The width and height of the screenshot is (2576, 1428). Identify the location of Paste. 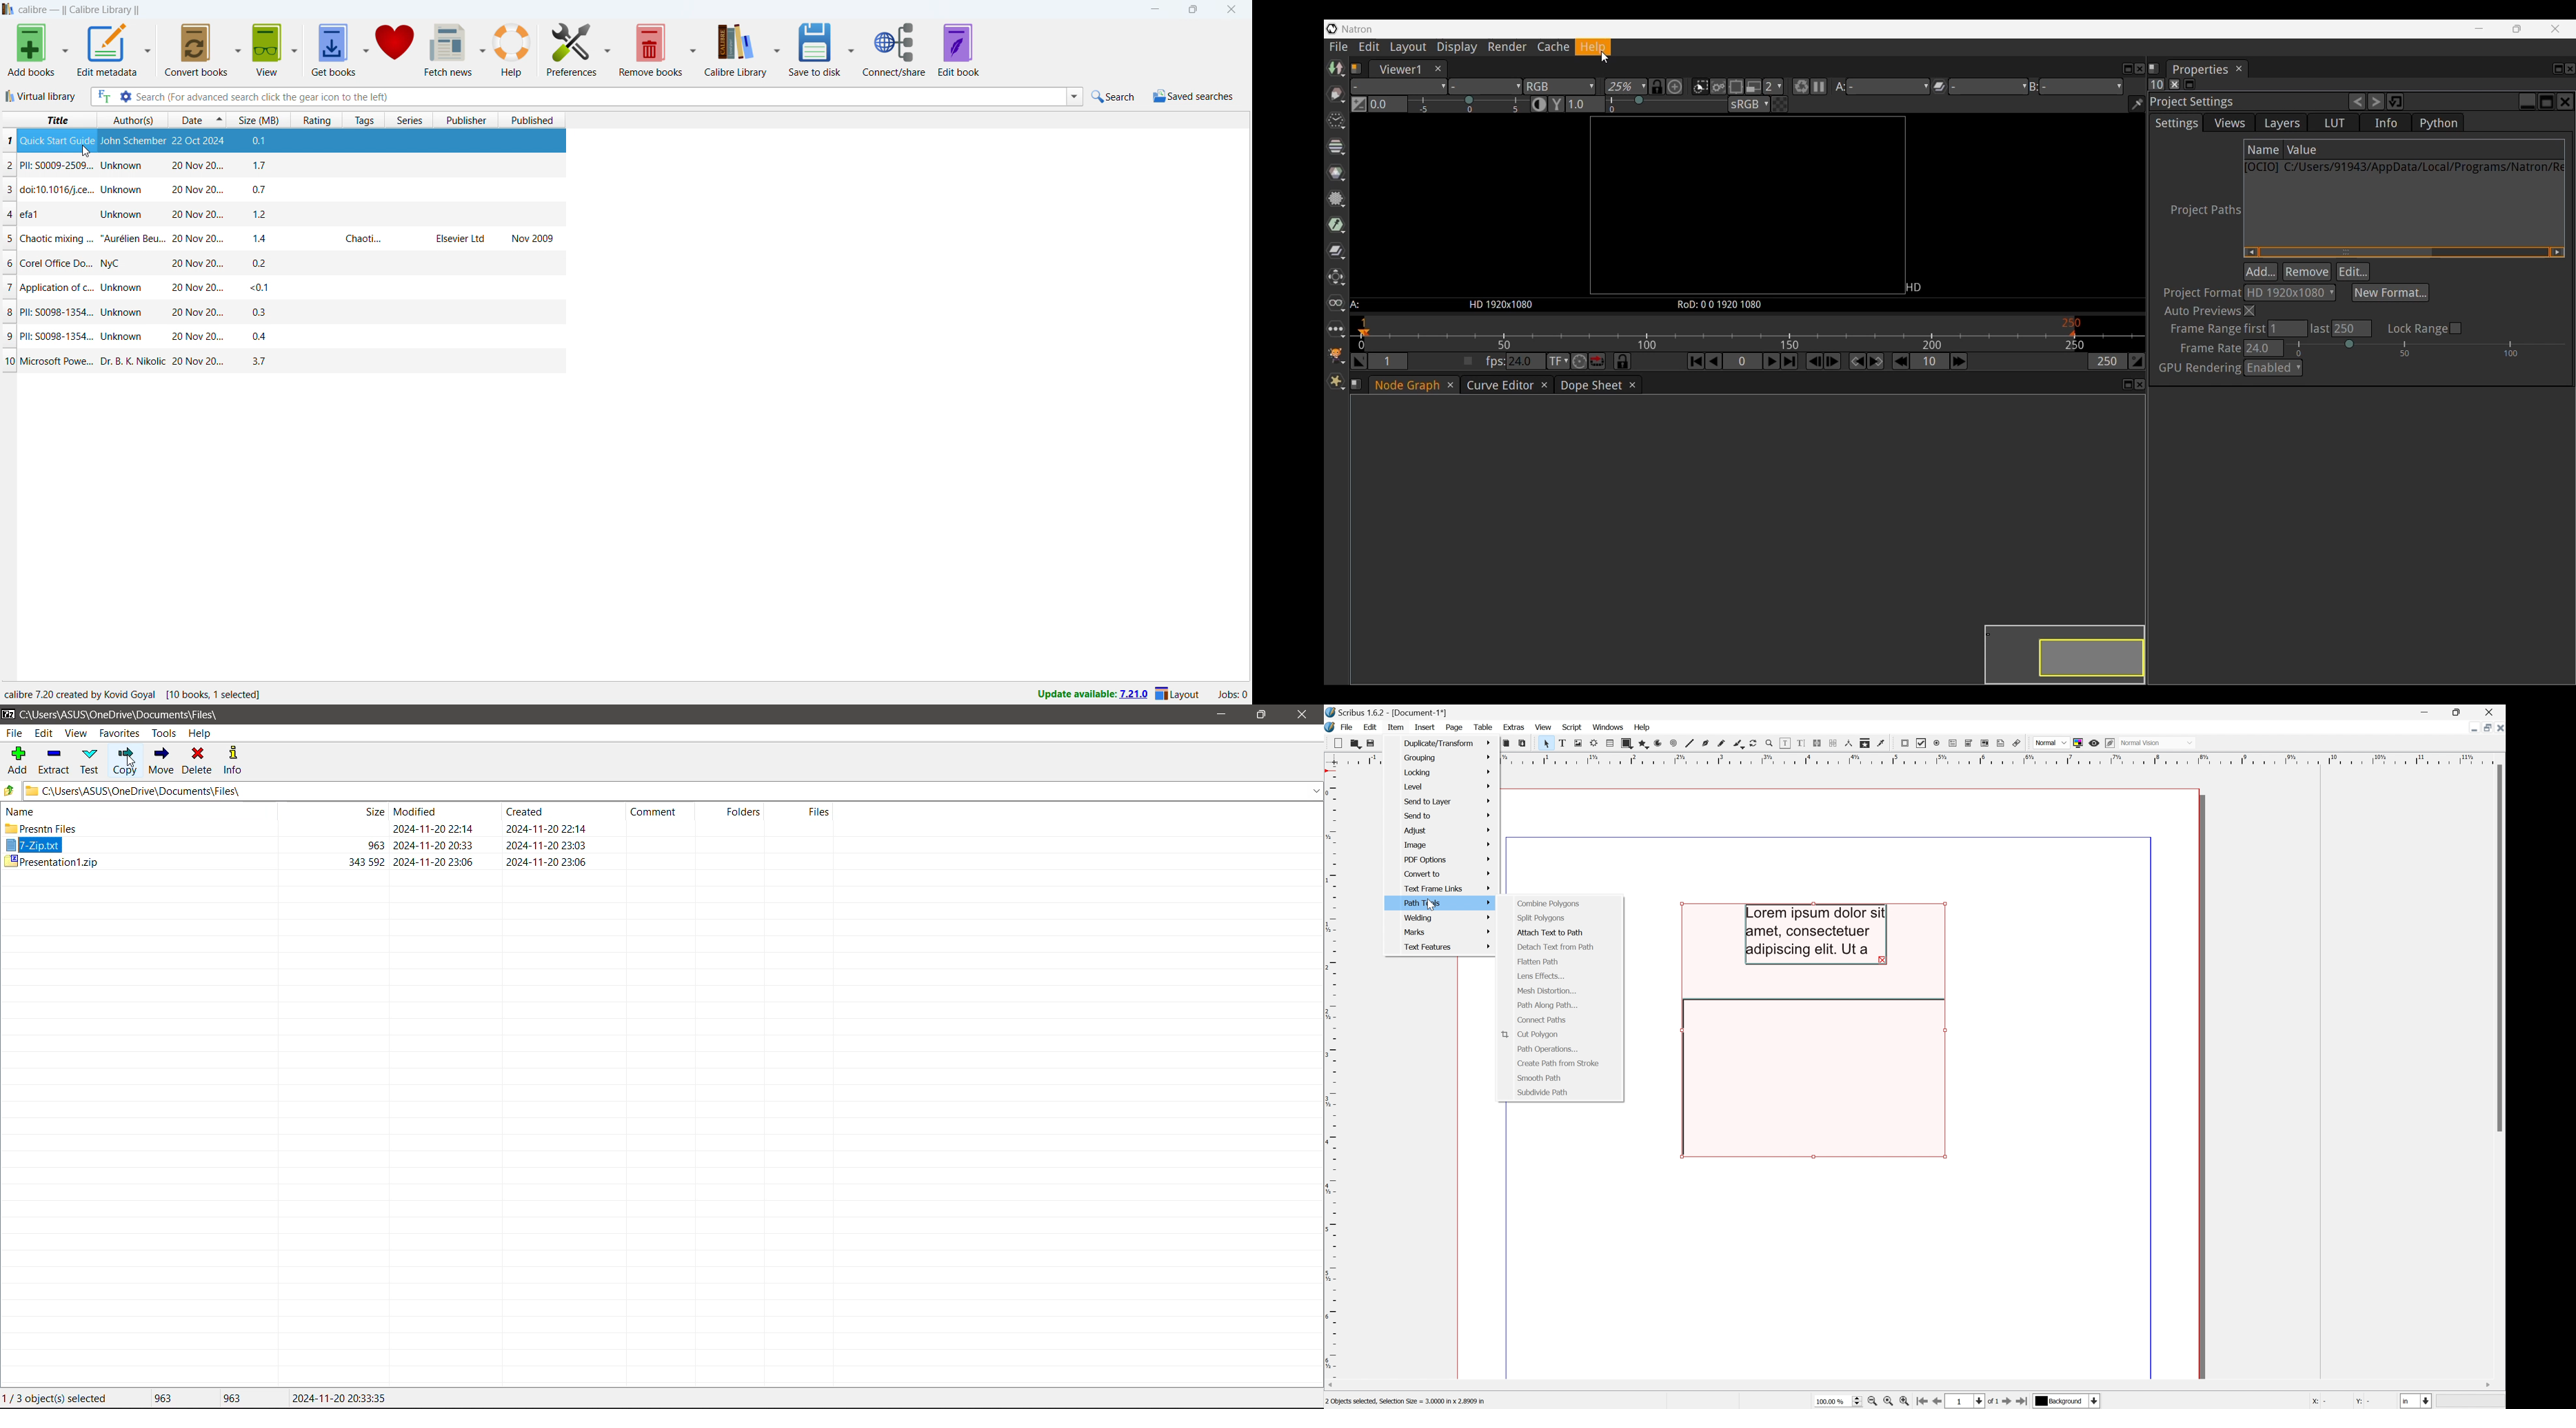
(1523, 743).